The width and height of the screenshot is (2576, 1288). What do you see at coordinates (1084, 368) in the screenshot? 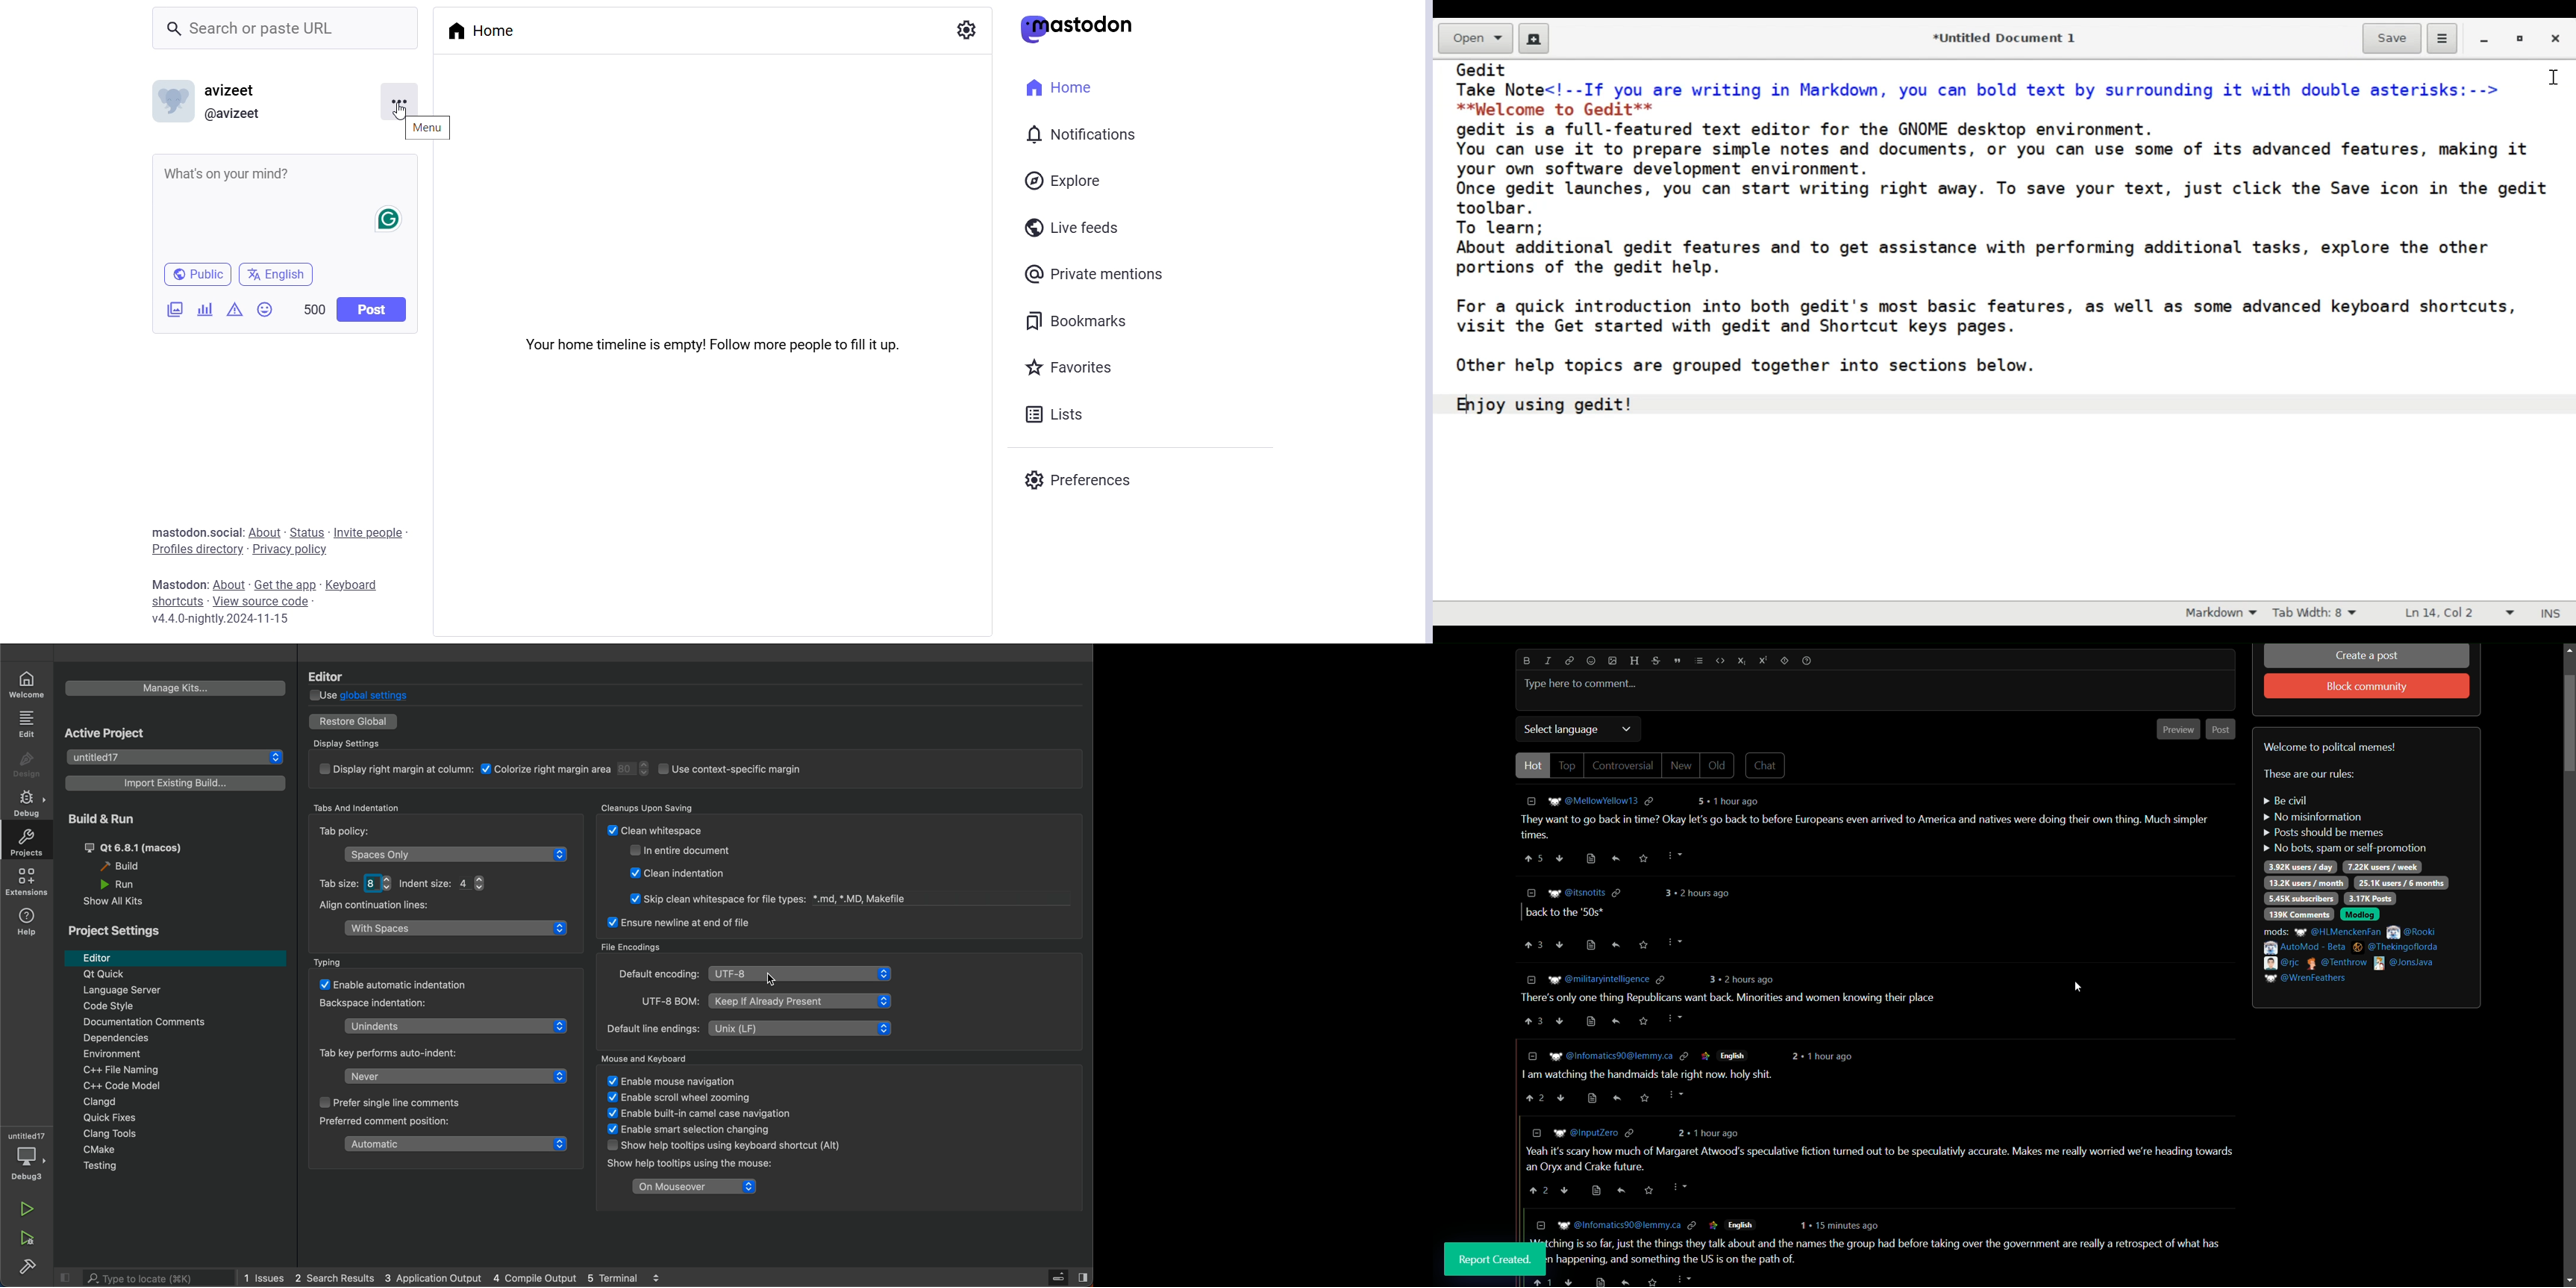
I see `Favorites` at bounding box center [1084, 368].